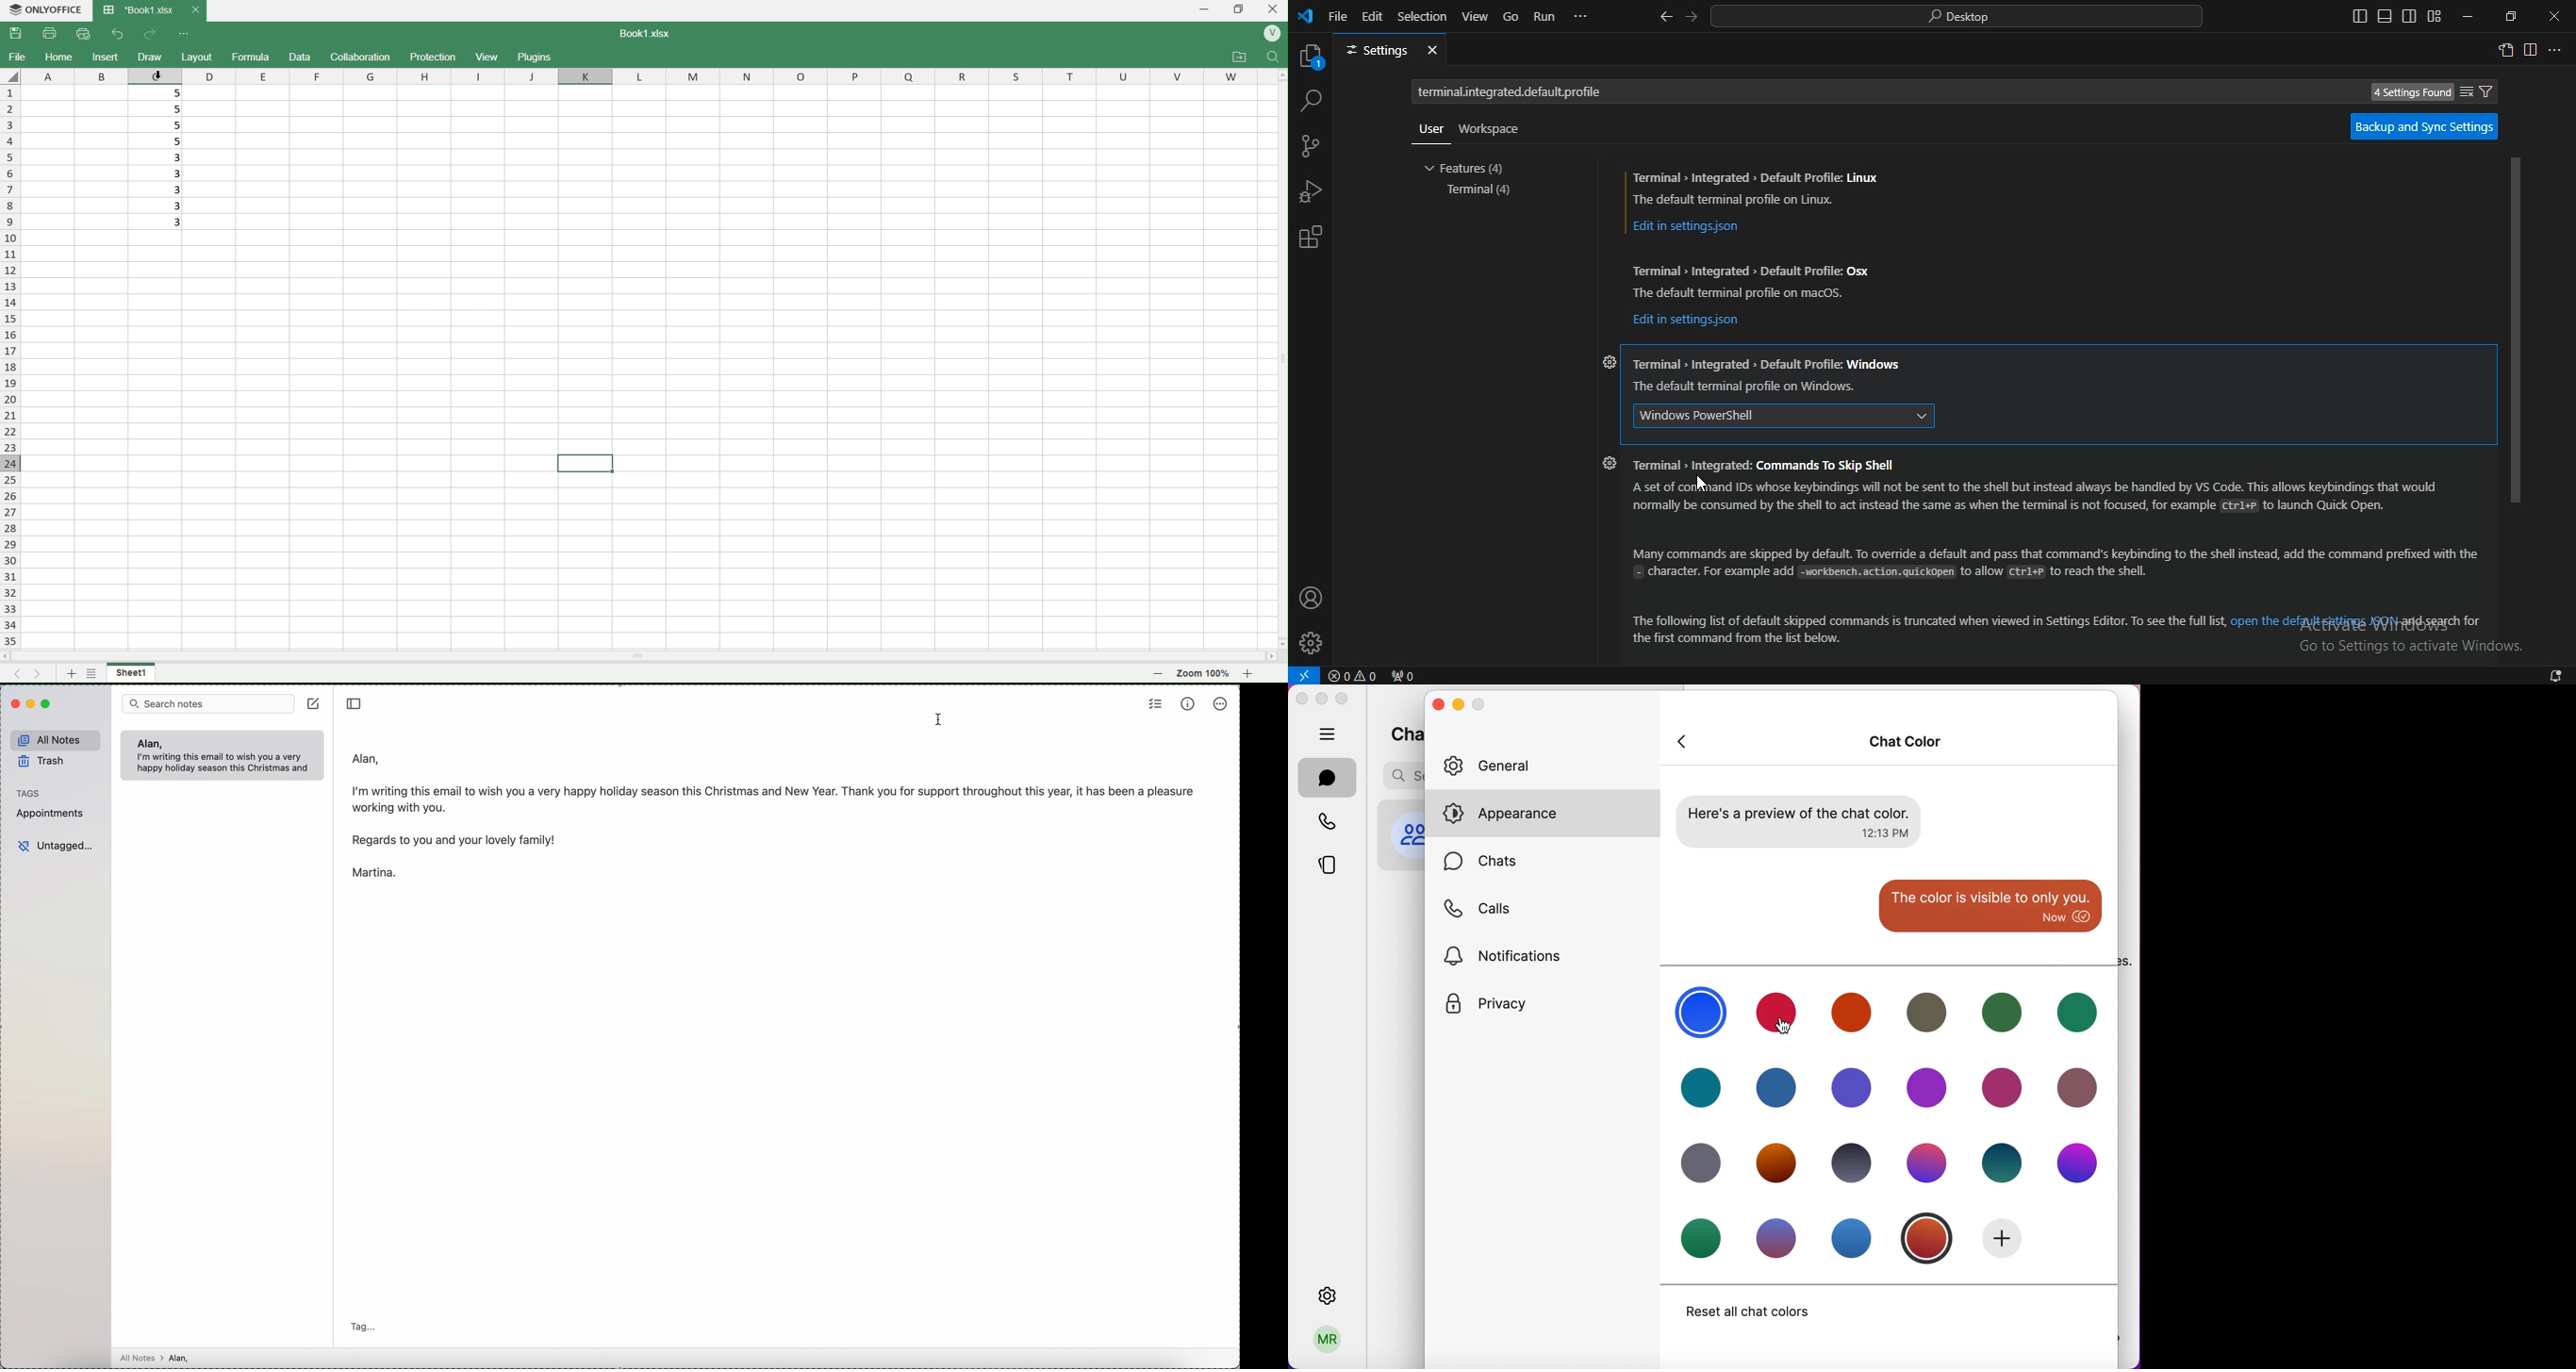 The width and height of the screenshot is (2576, 1372). What do you see at coordinates (641, 33) in the screenshot?
I see `Text` at bounding box center [641, 33].